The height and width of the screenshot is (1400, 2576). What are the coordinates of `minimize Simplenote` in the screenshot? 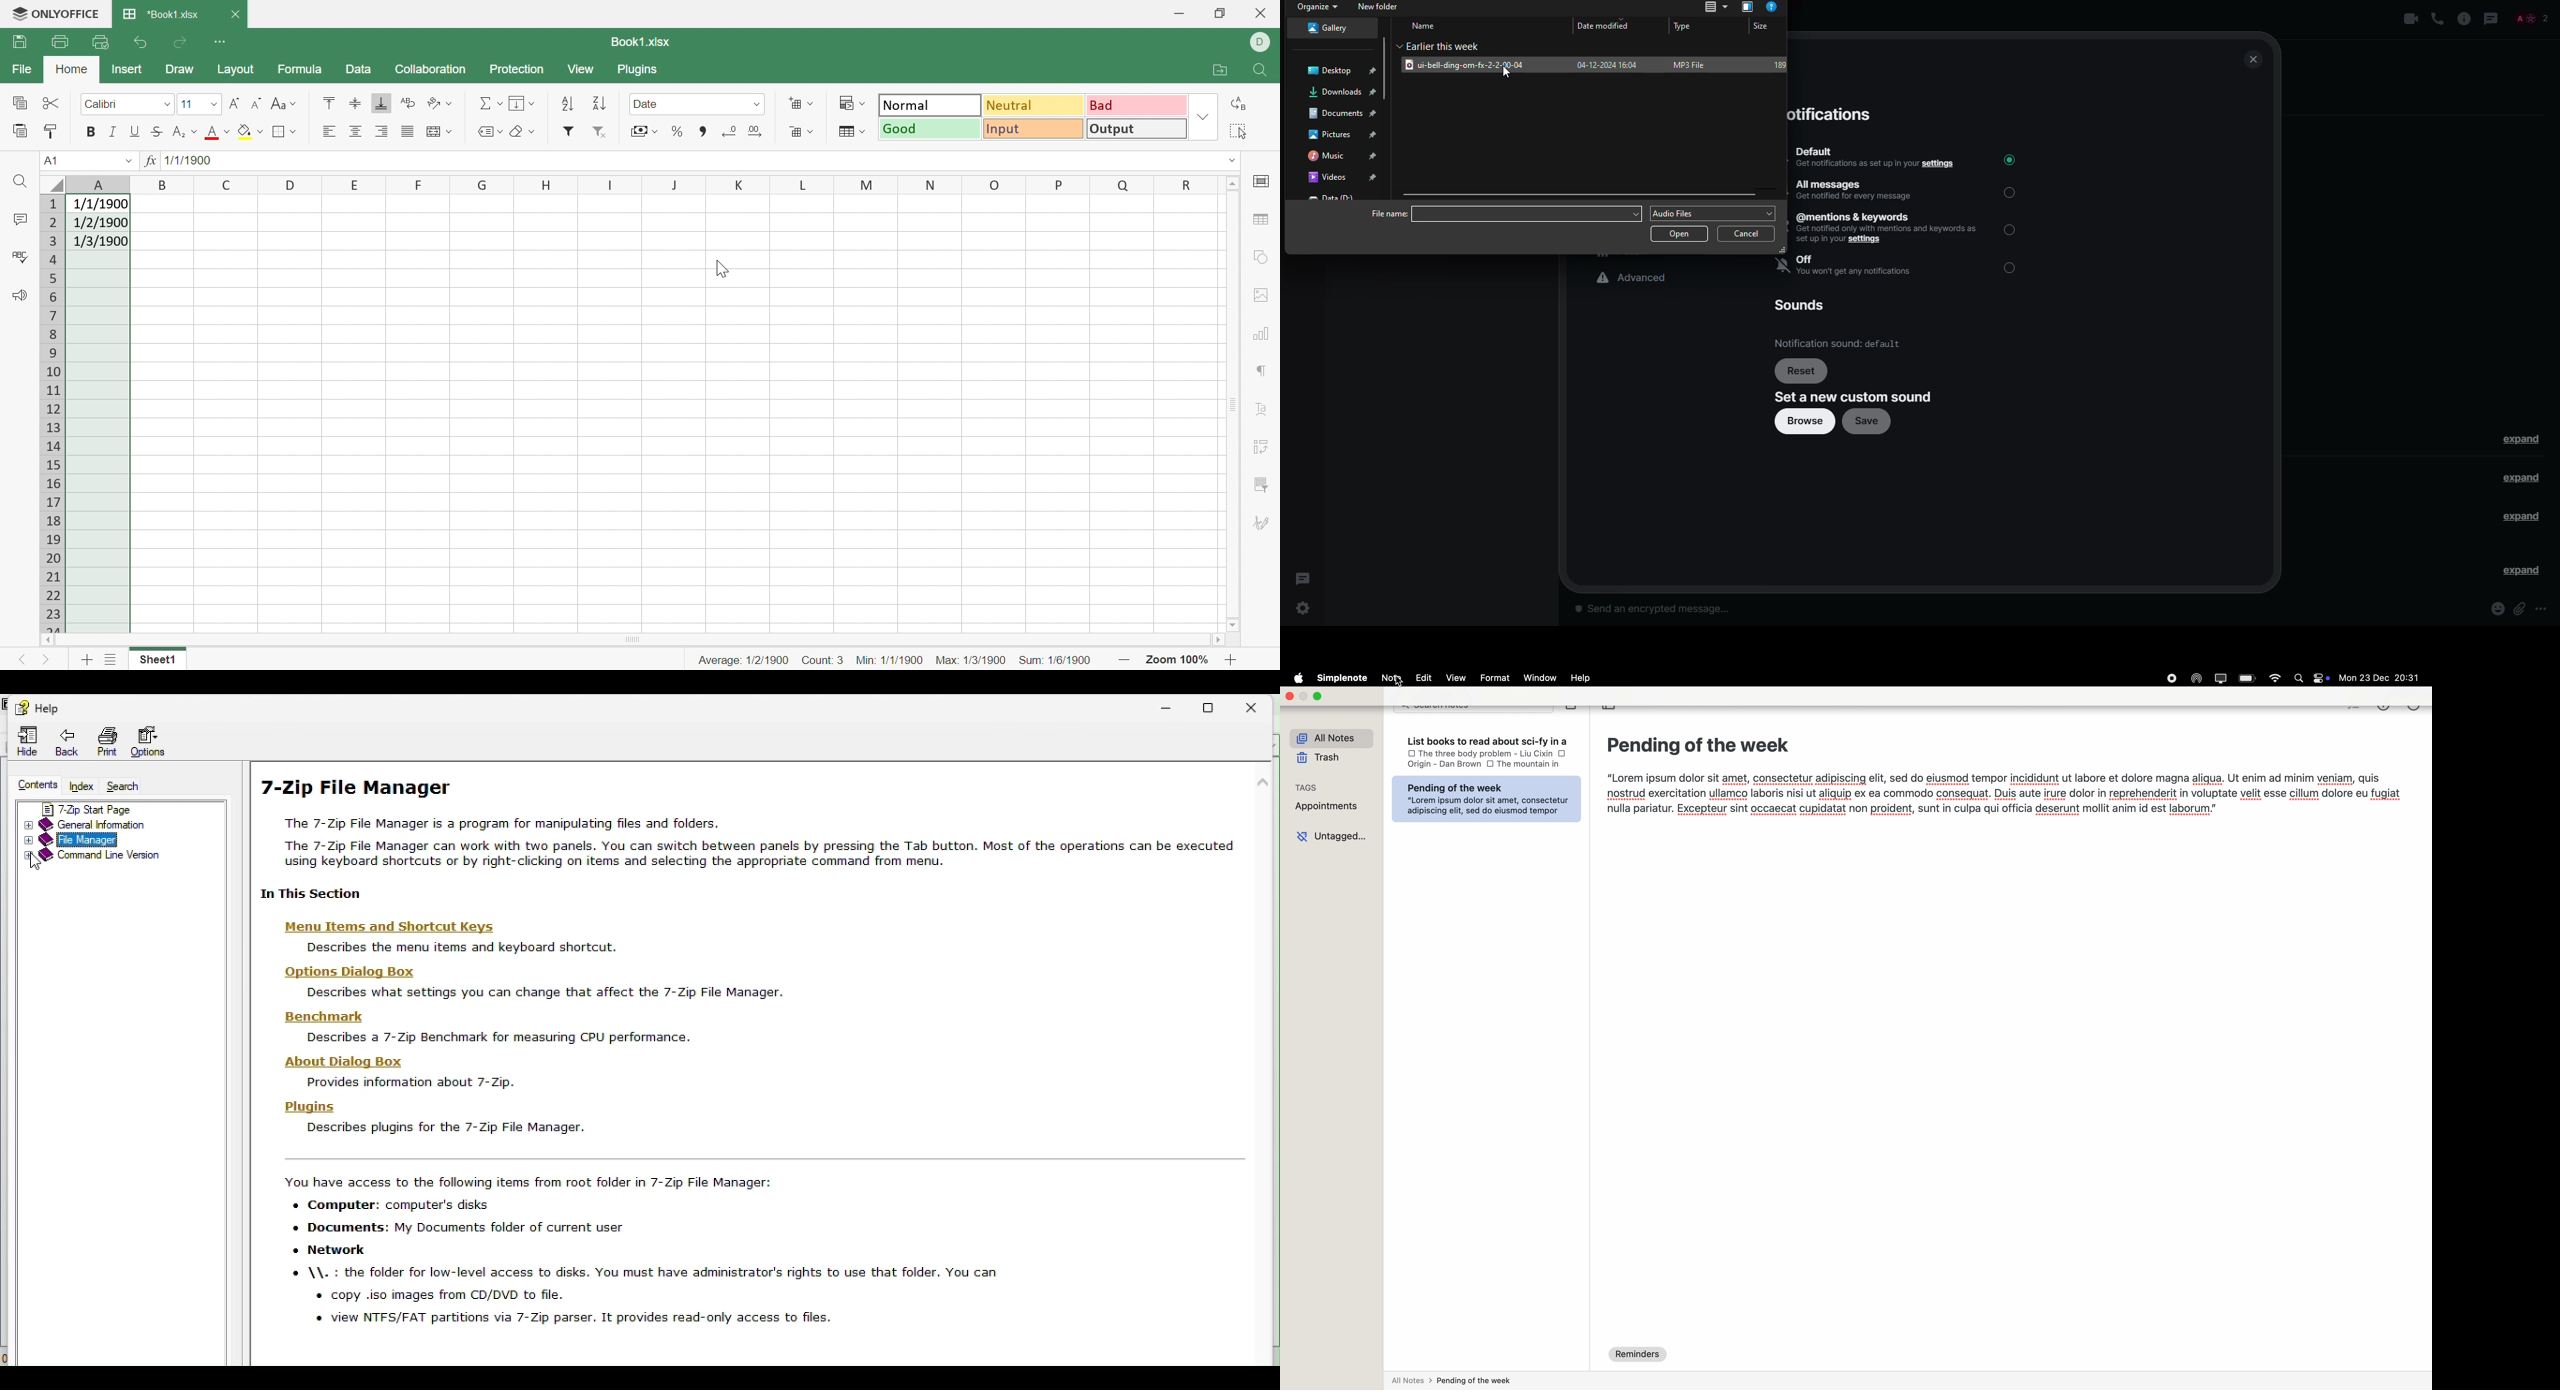 It's located at (1304, 696).